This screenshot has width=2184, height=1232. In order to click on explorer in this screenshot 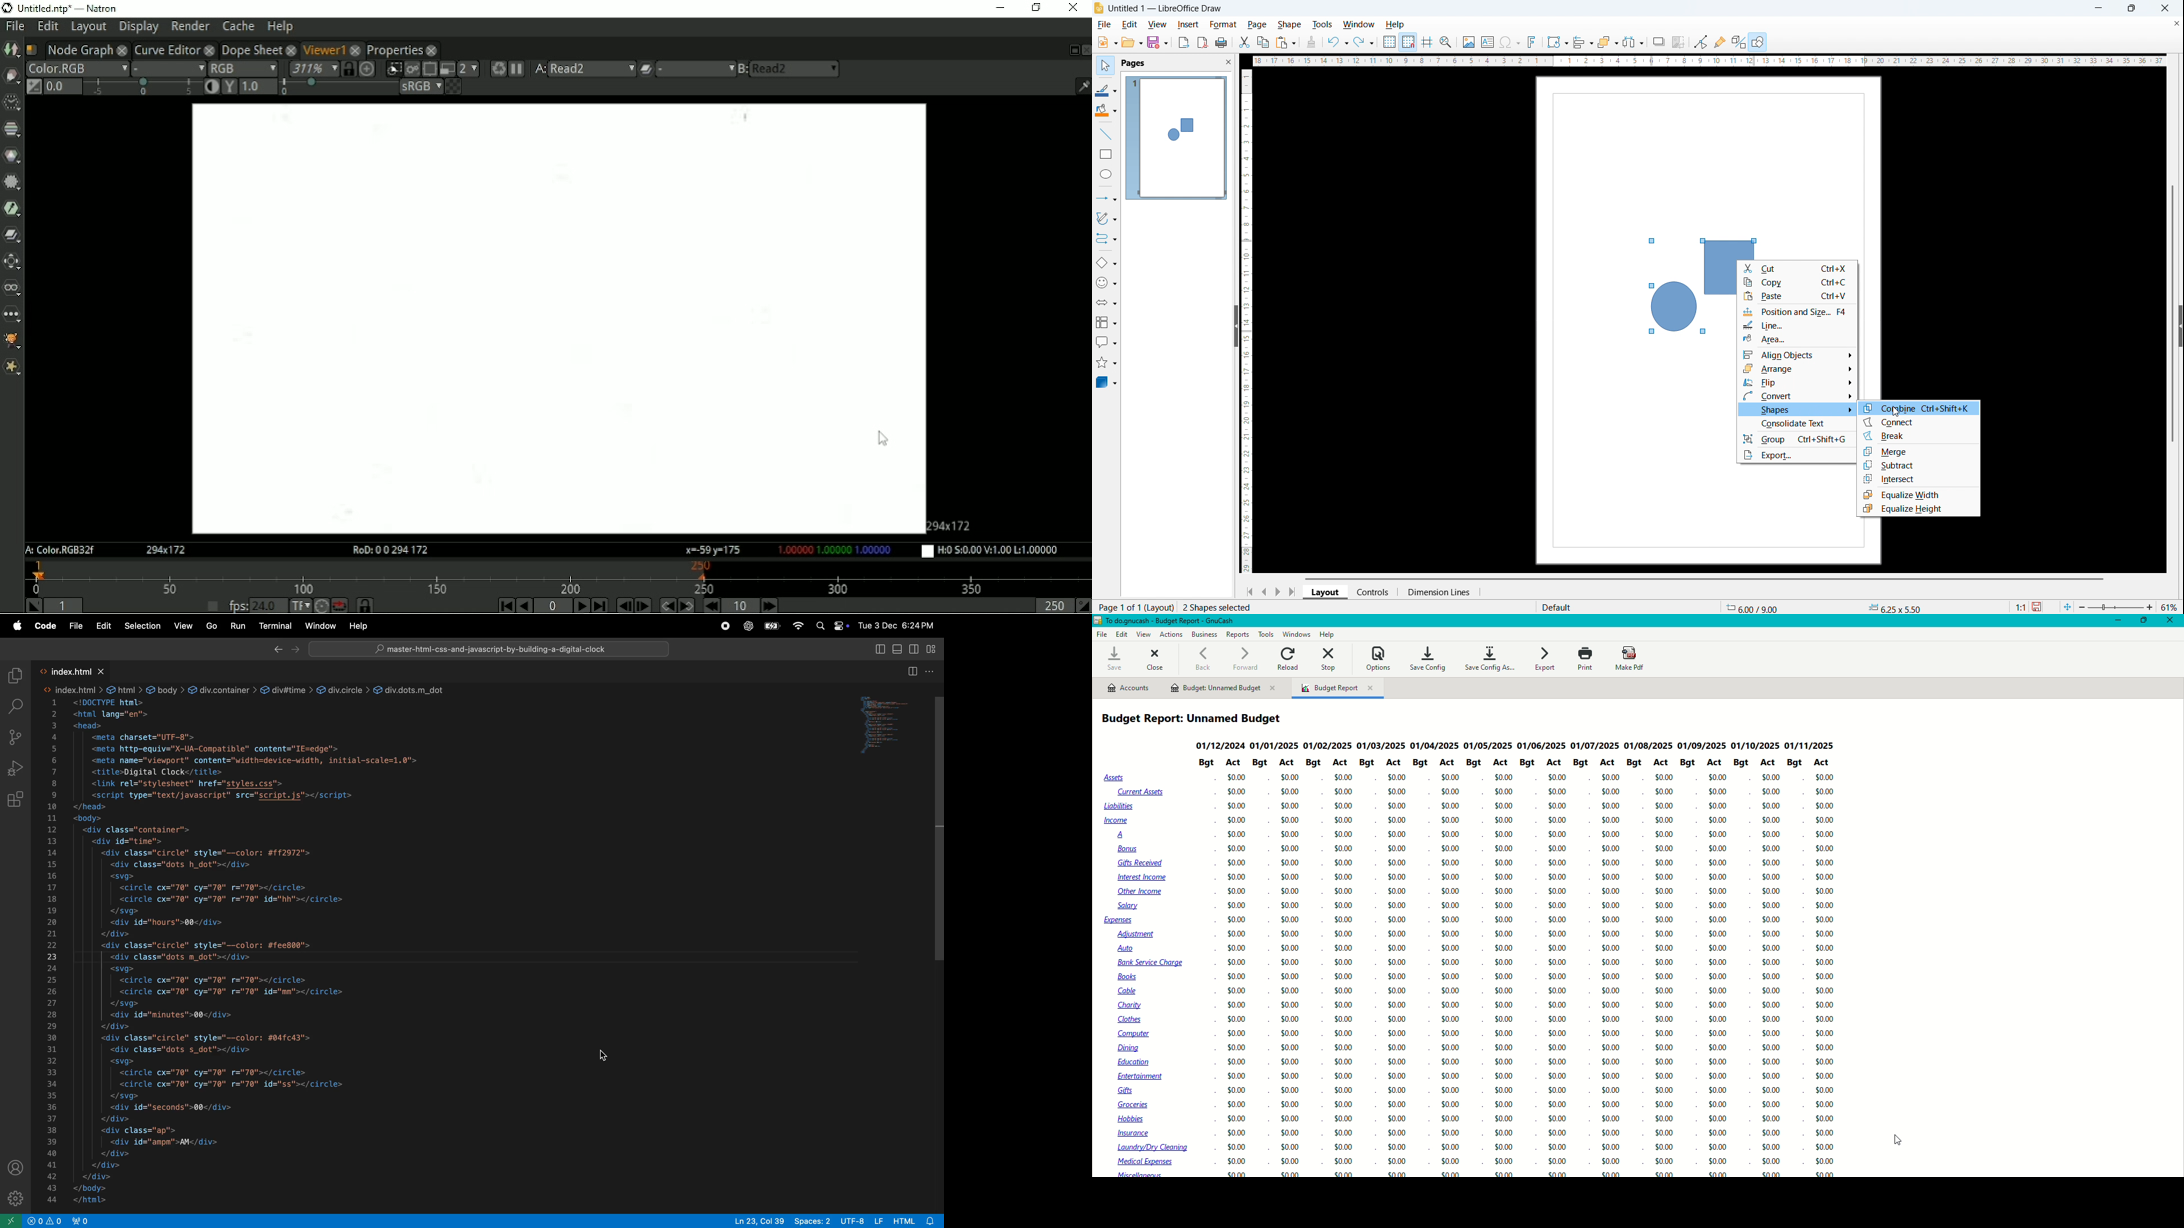, I will do `click(15, 672)`.